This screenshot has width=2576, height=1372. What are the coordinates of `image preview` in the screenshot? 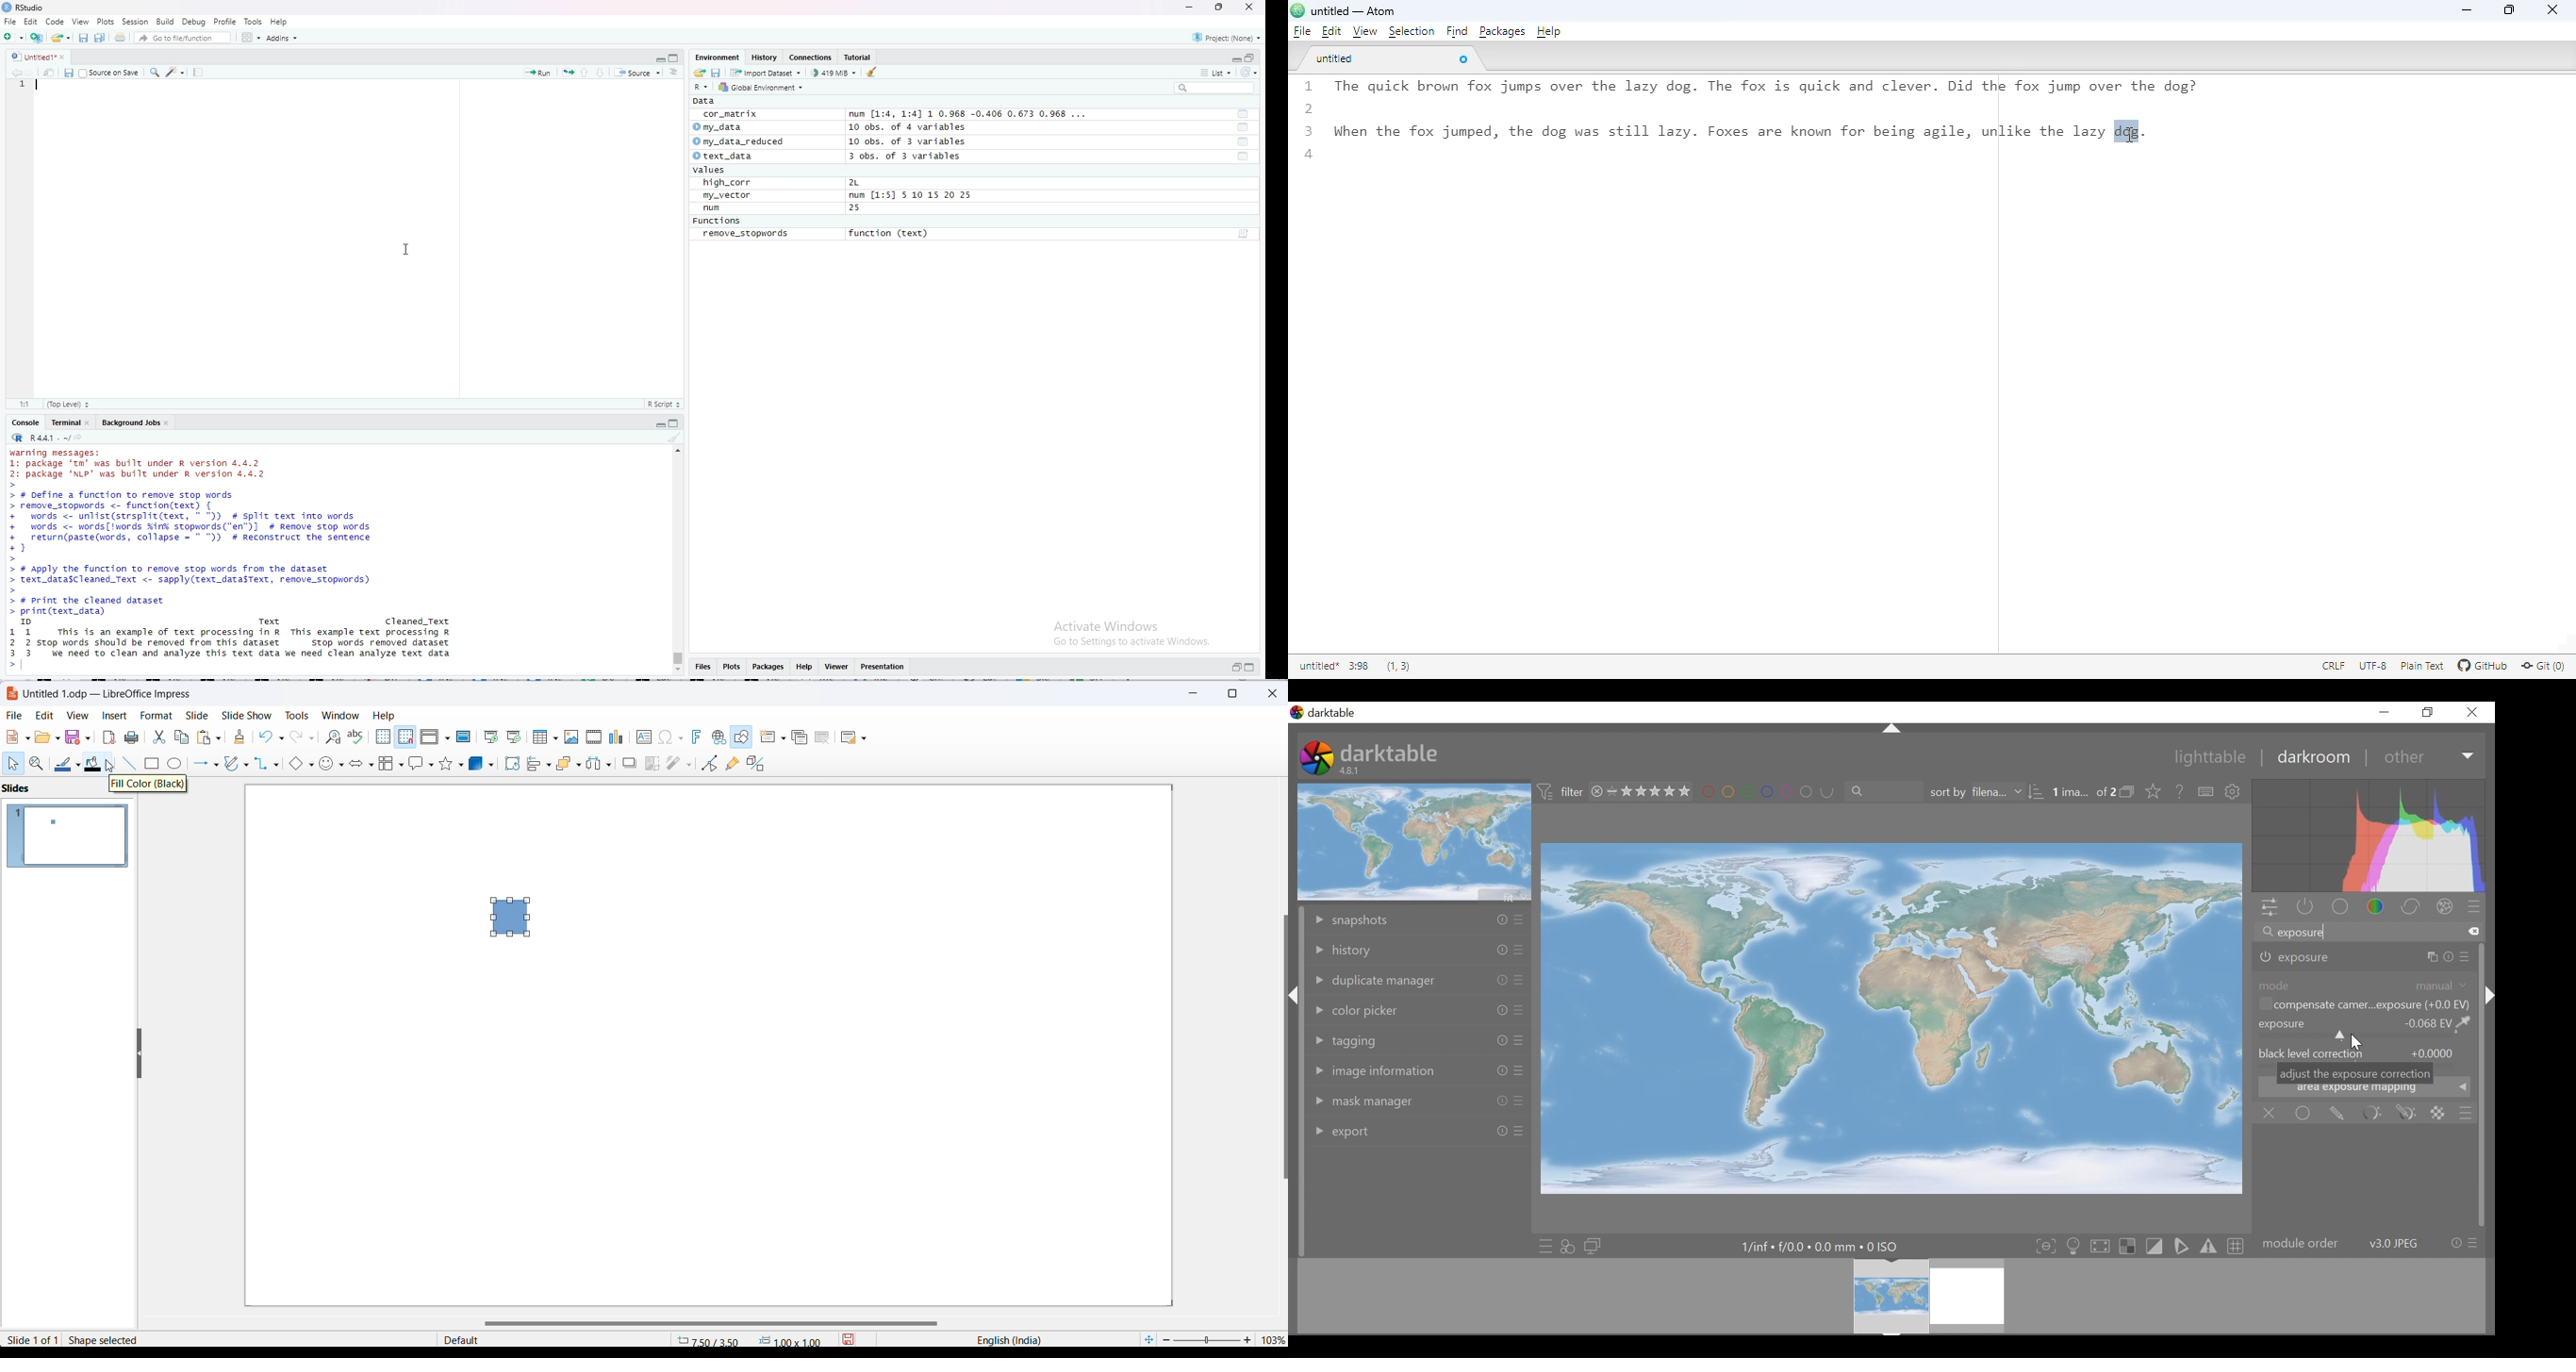 It's located at (1414, 841).